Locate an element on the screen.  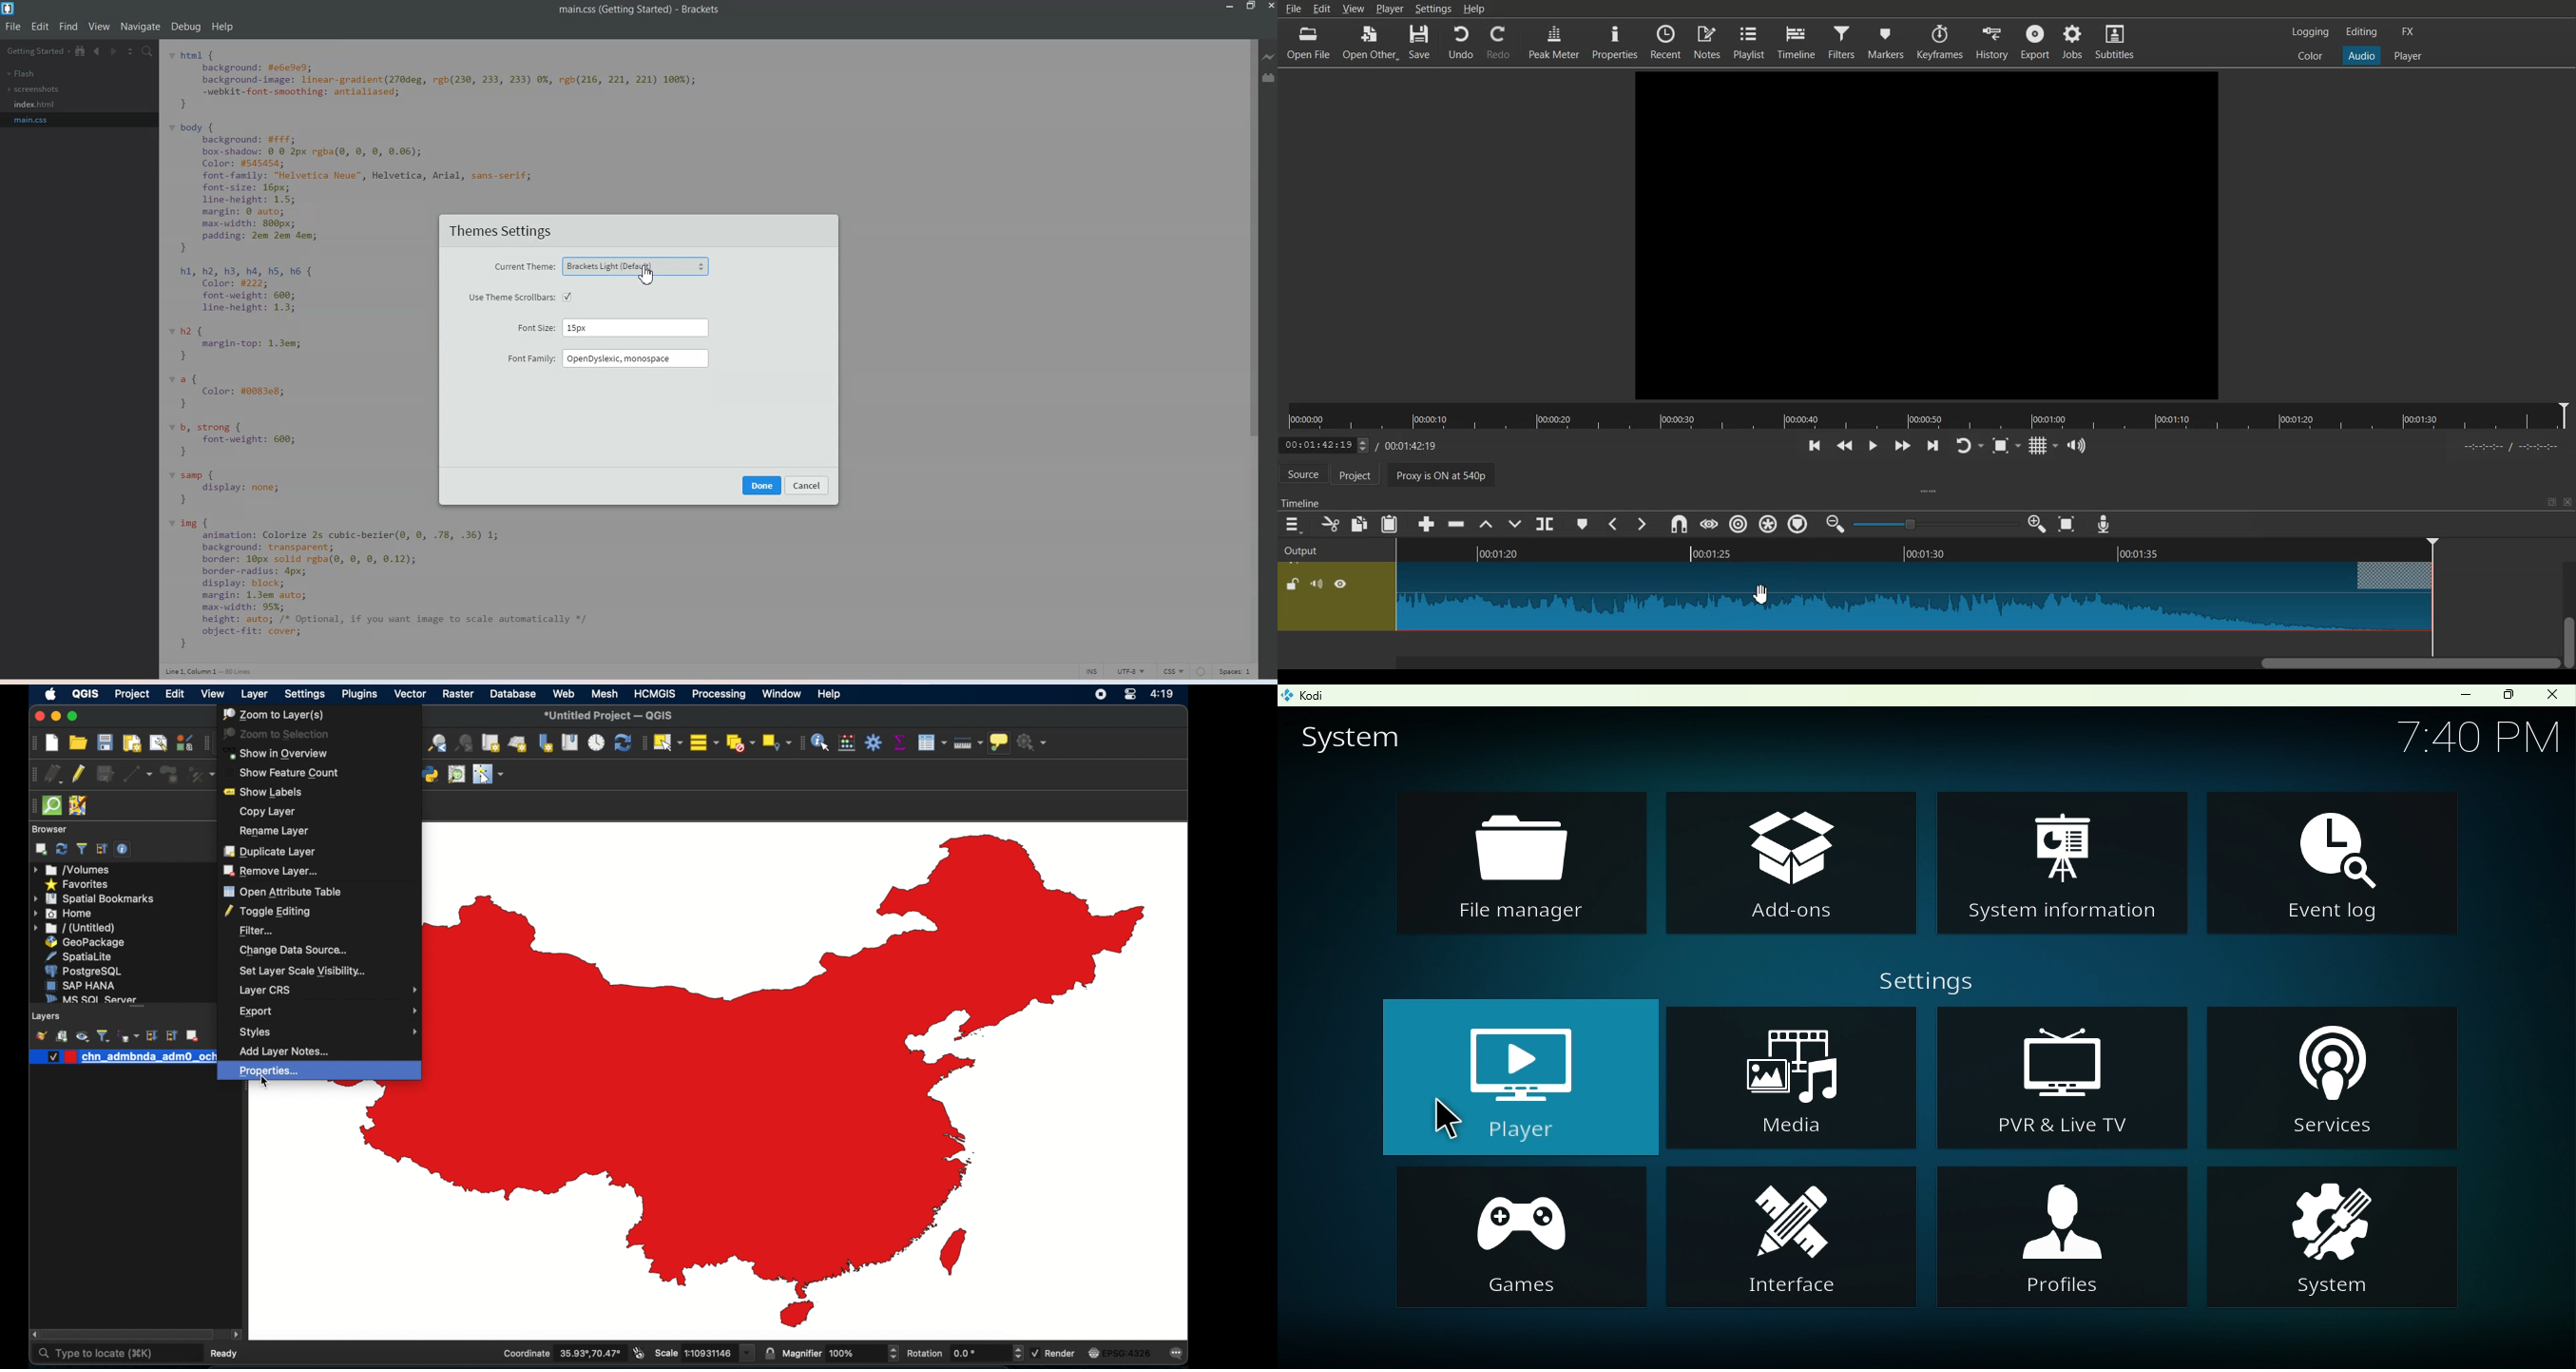
File is located at coordinates (1292, 9).